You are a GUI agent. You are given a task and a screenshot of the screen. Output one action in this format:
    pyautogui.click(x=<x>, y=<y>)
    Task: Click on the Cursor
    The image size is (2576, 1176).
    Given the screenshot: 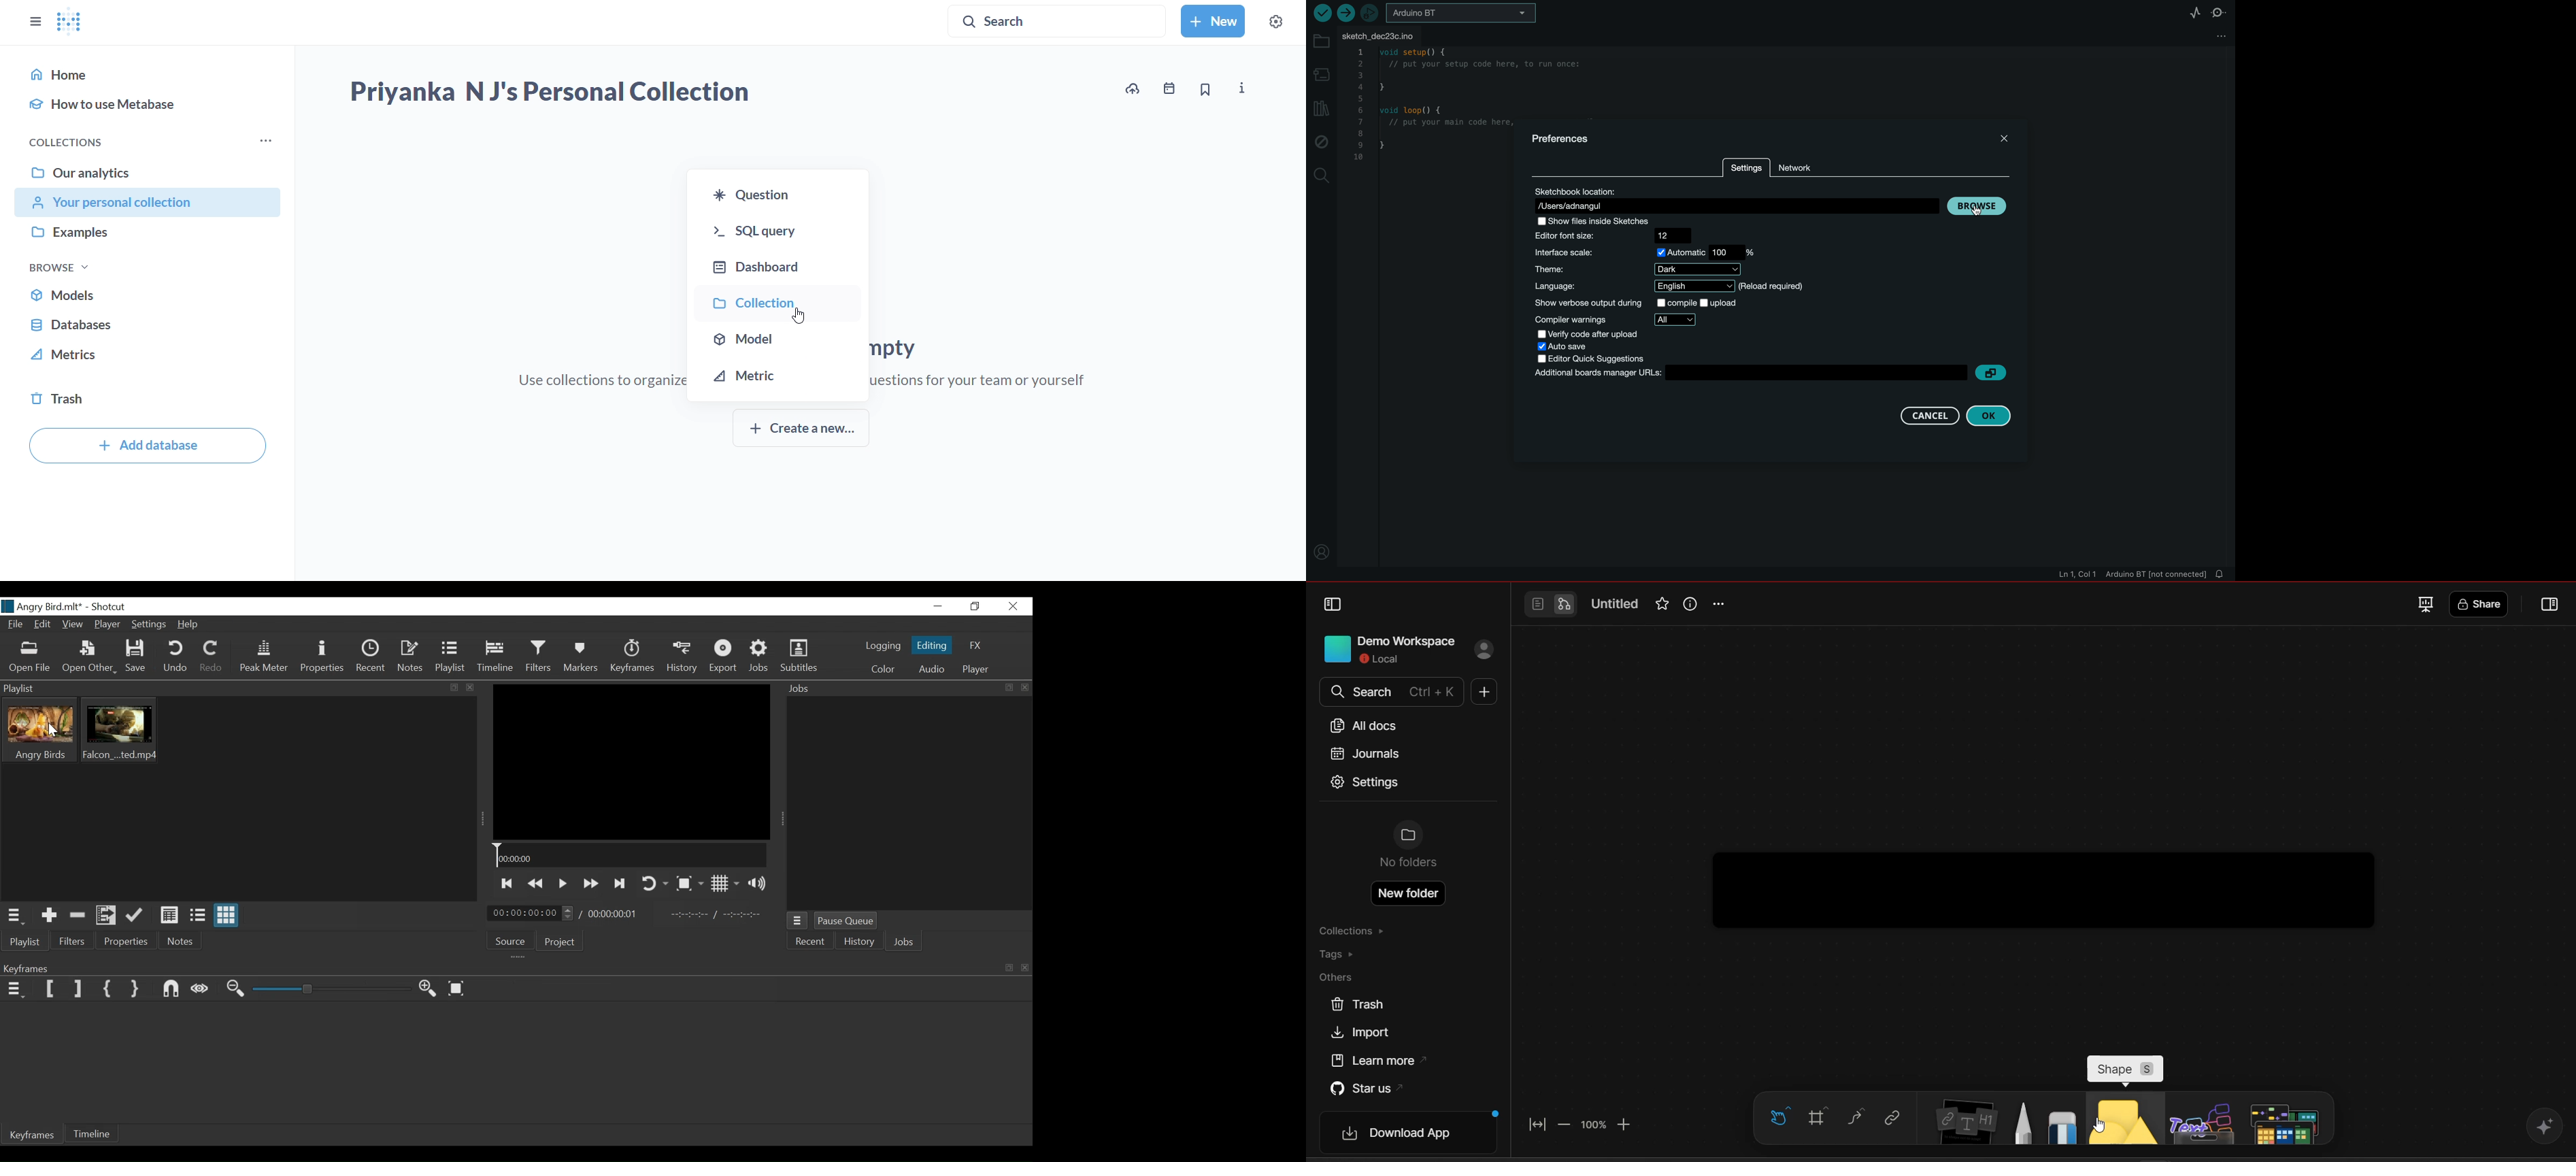 What is the action you would take?
    pyautogui.click(x=55, y=731)
    